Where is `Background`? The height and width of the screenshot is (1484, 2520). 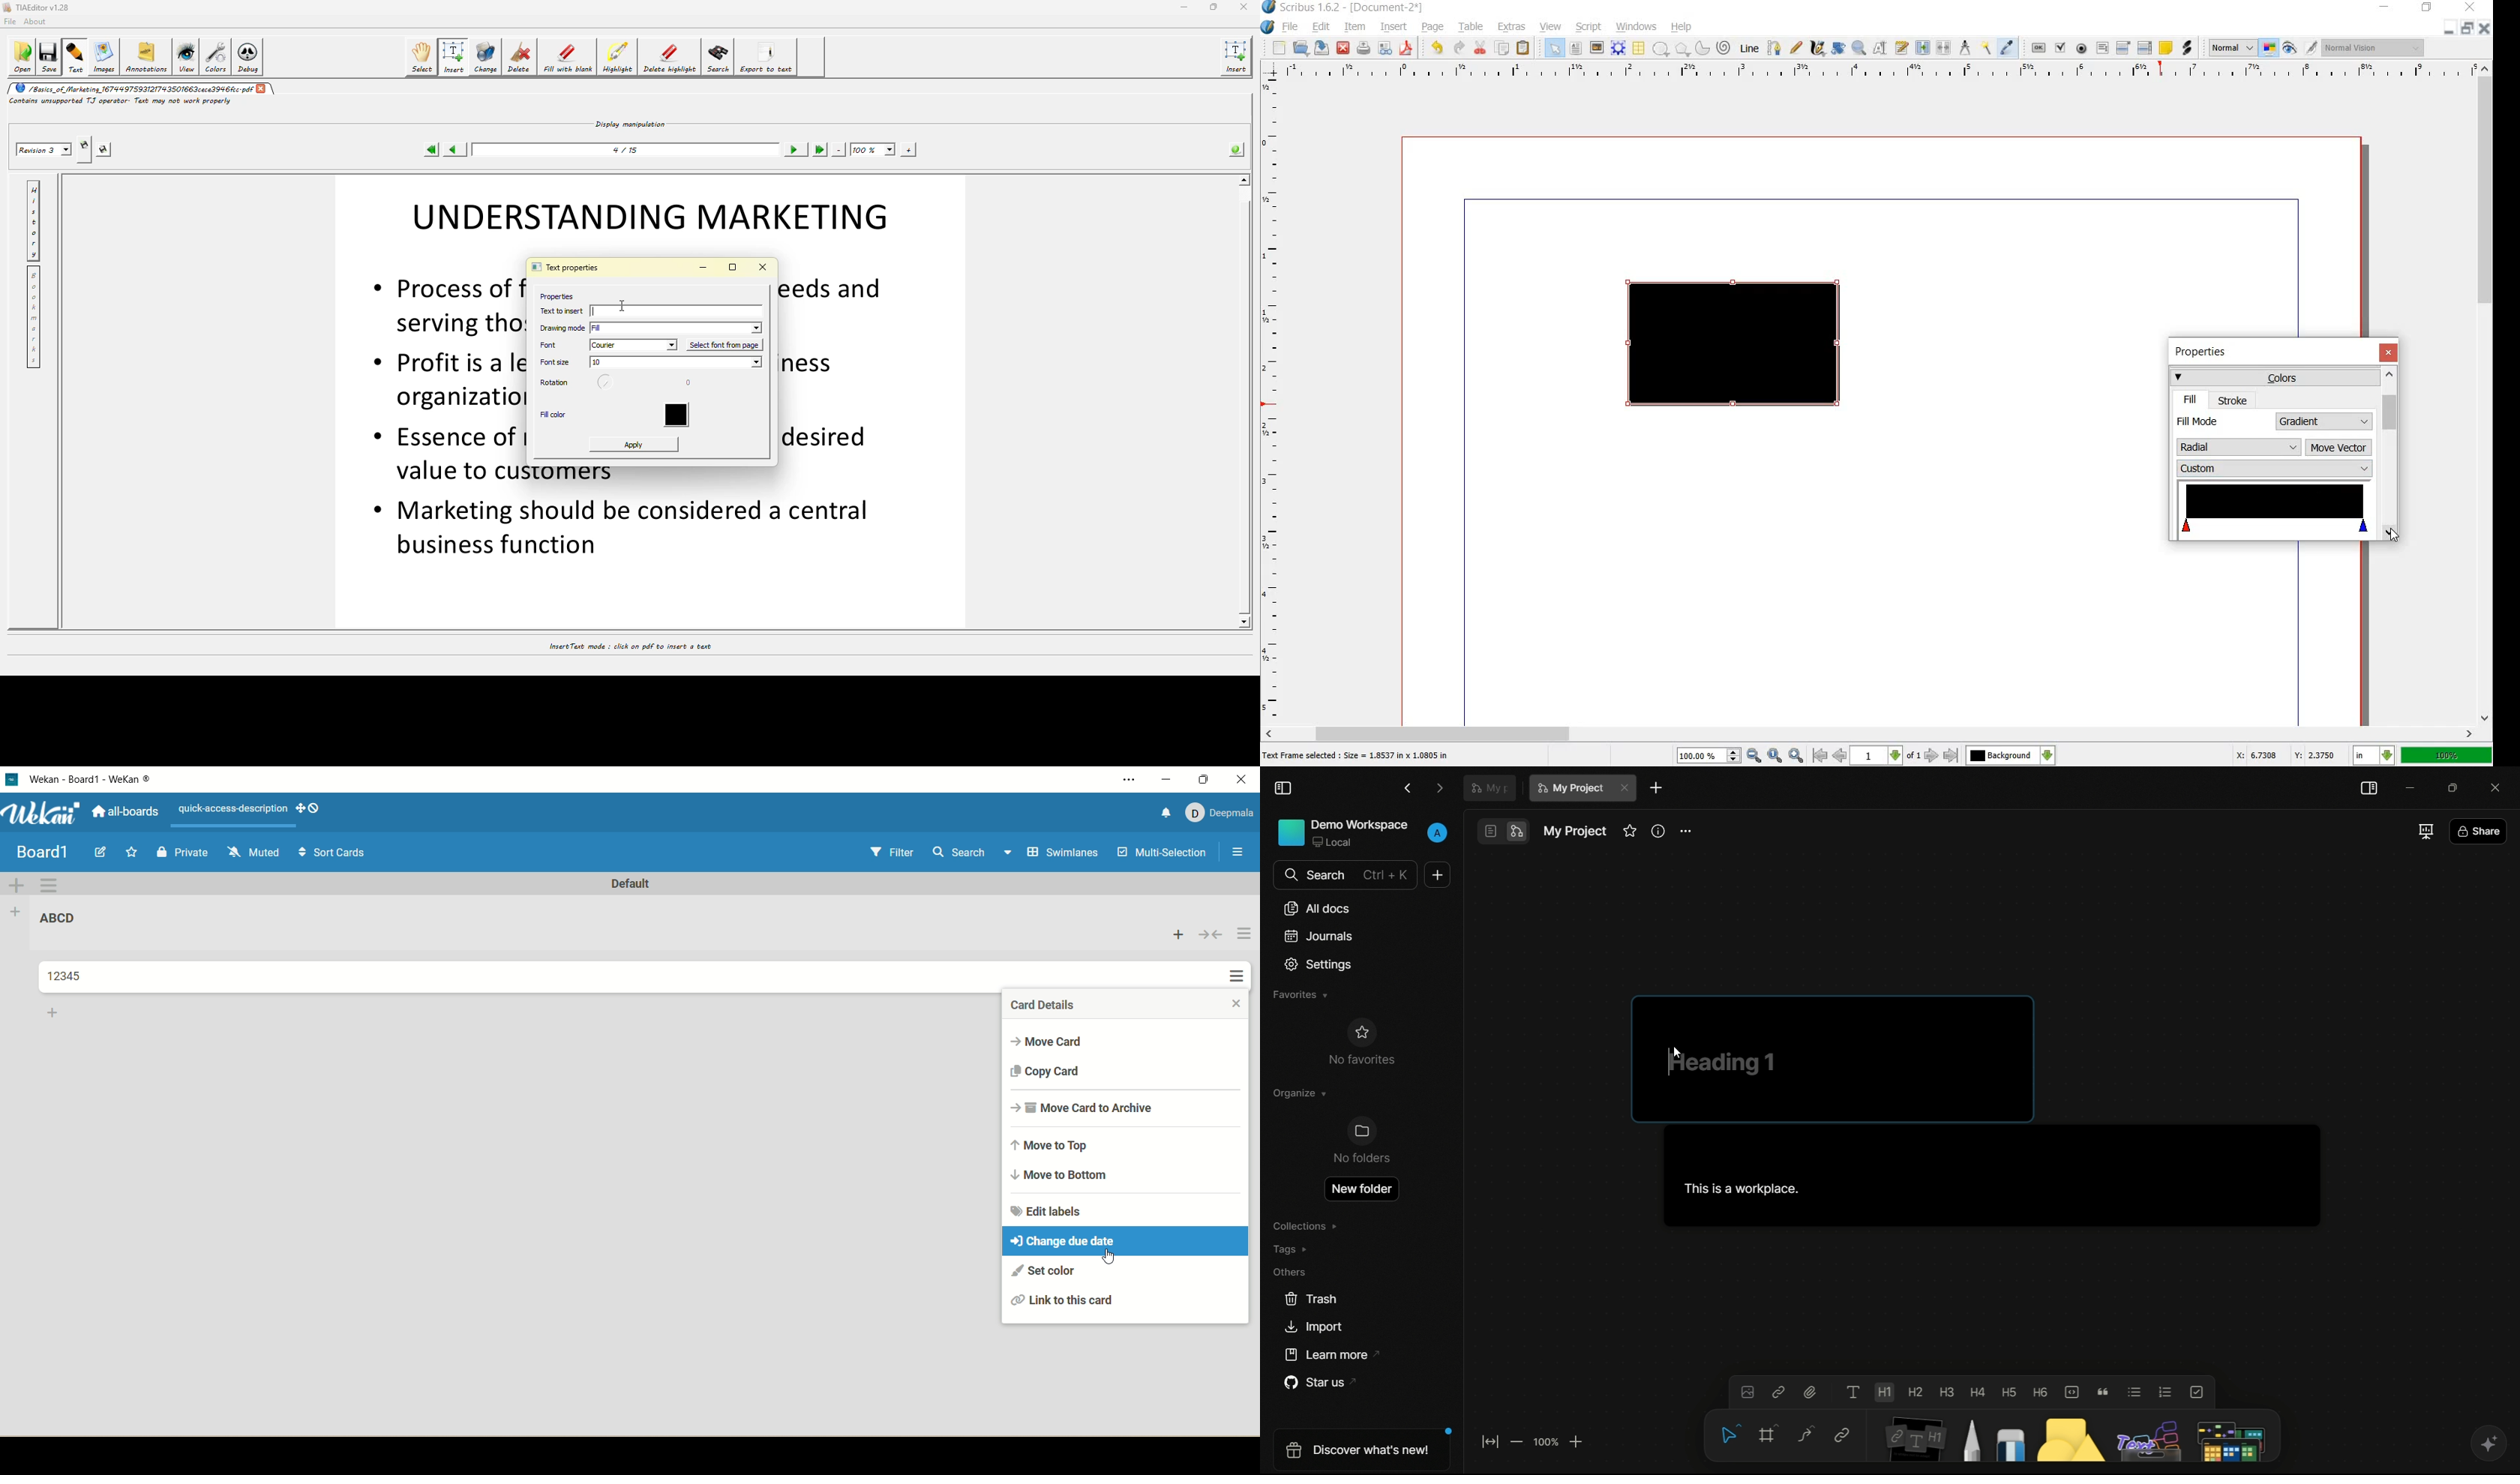 Background is located at coordinates (2011, 755).